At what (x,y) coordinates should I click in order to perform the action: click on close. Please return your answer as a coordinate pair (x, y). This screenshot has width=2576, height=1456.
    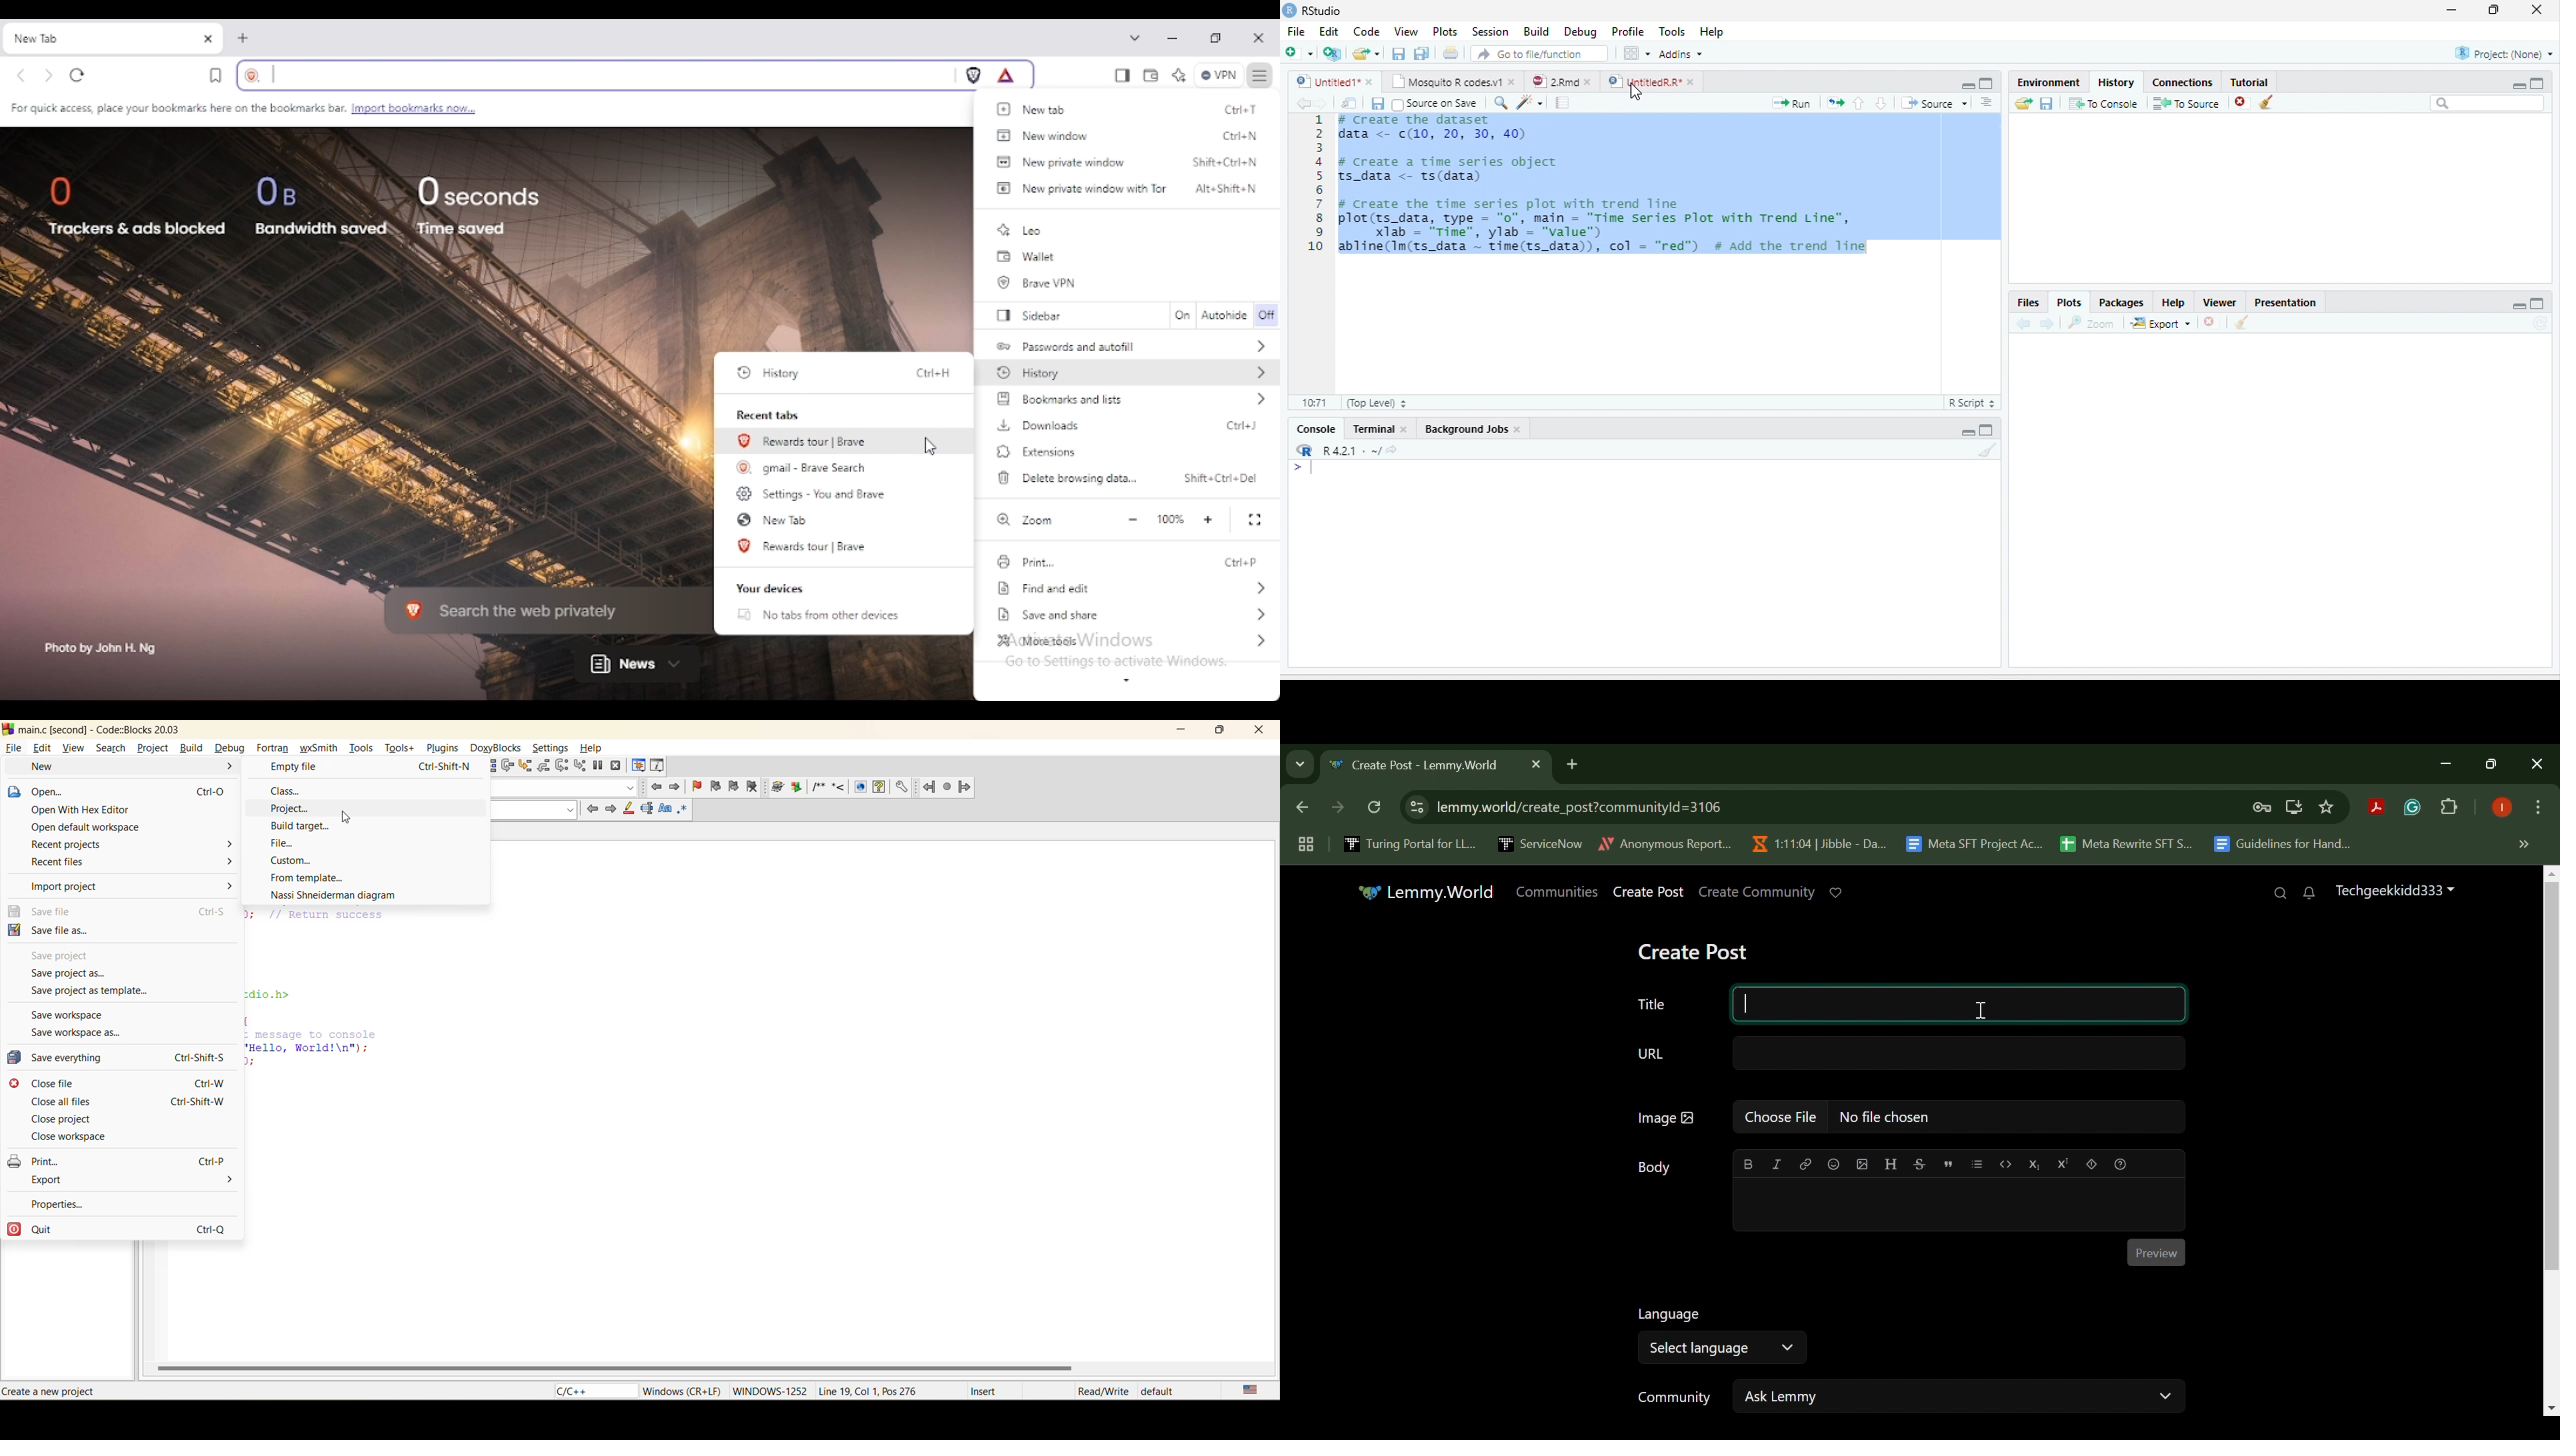
    Looking at the image, I should click on (1588, 82).